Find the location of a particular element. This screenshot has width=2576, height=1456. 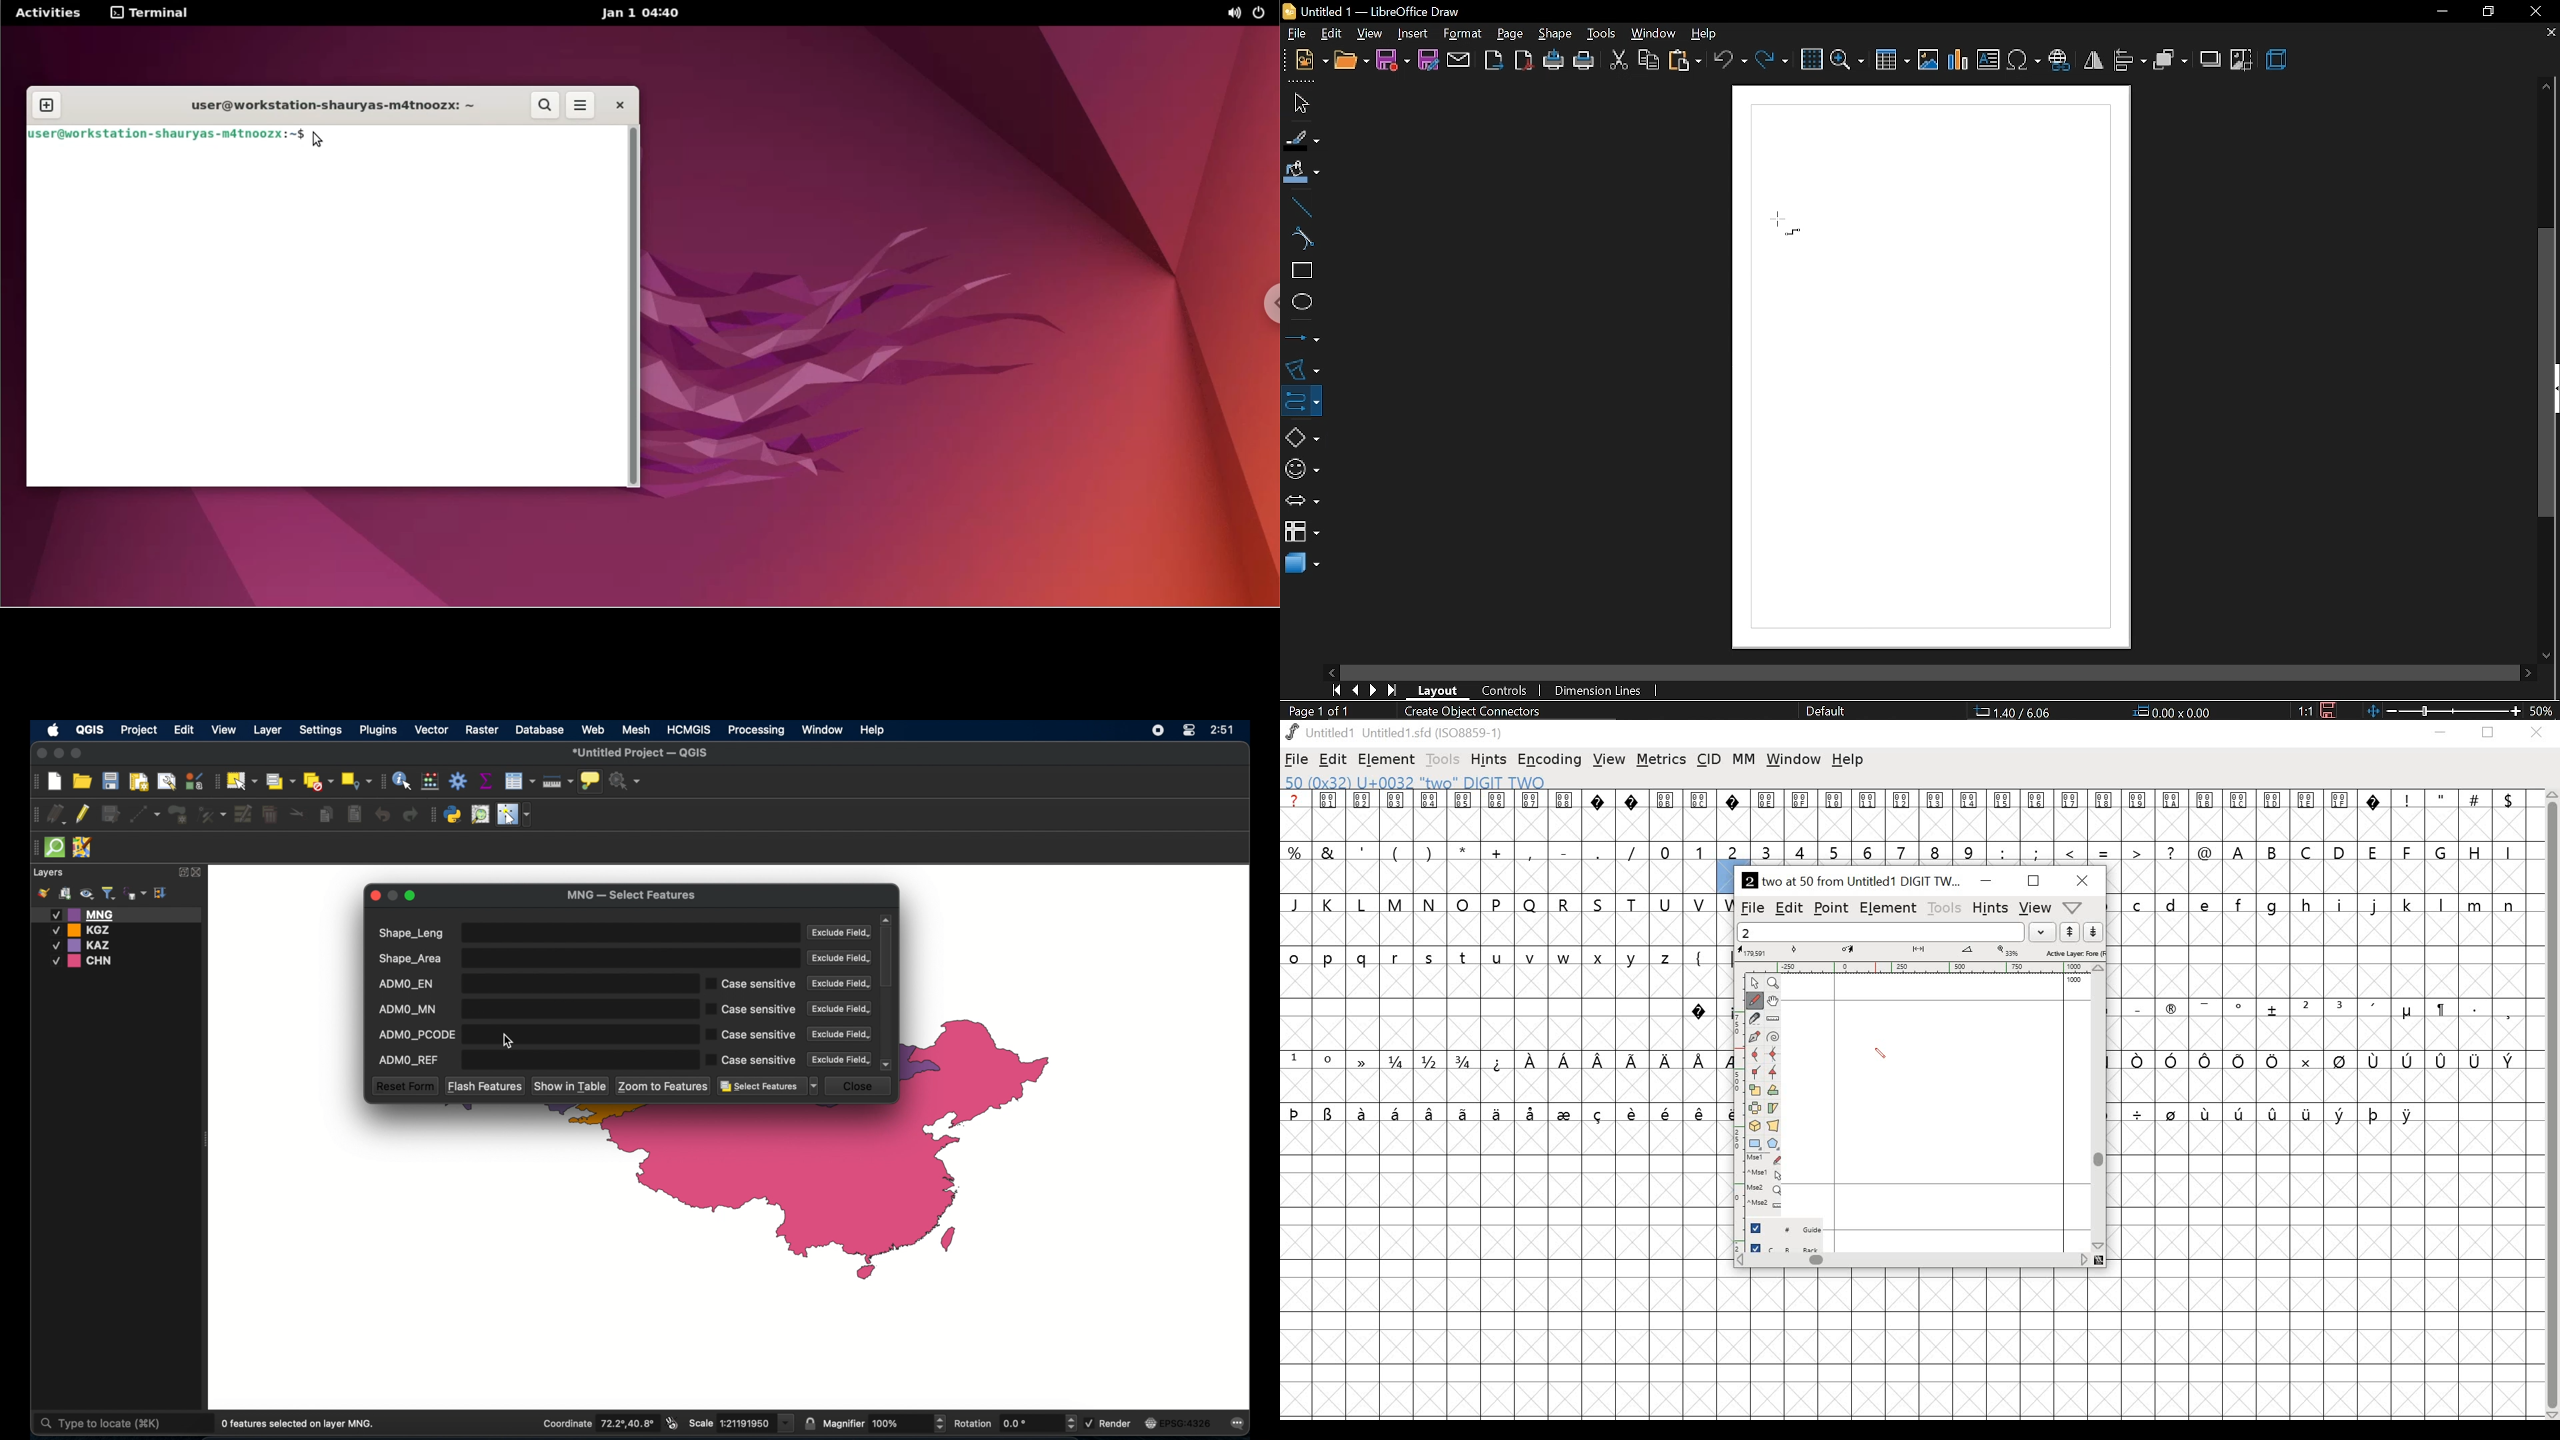

3d shapes is located at coordinates (1301, 566).